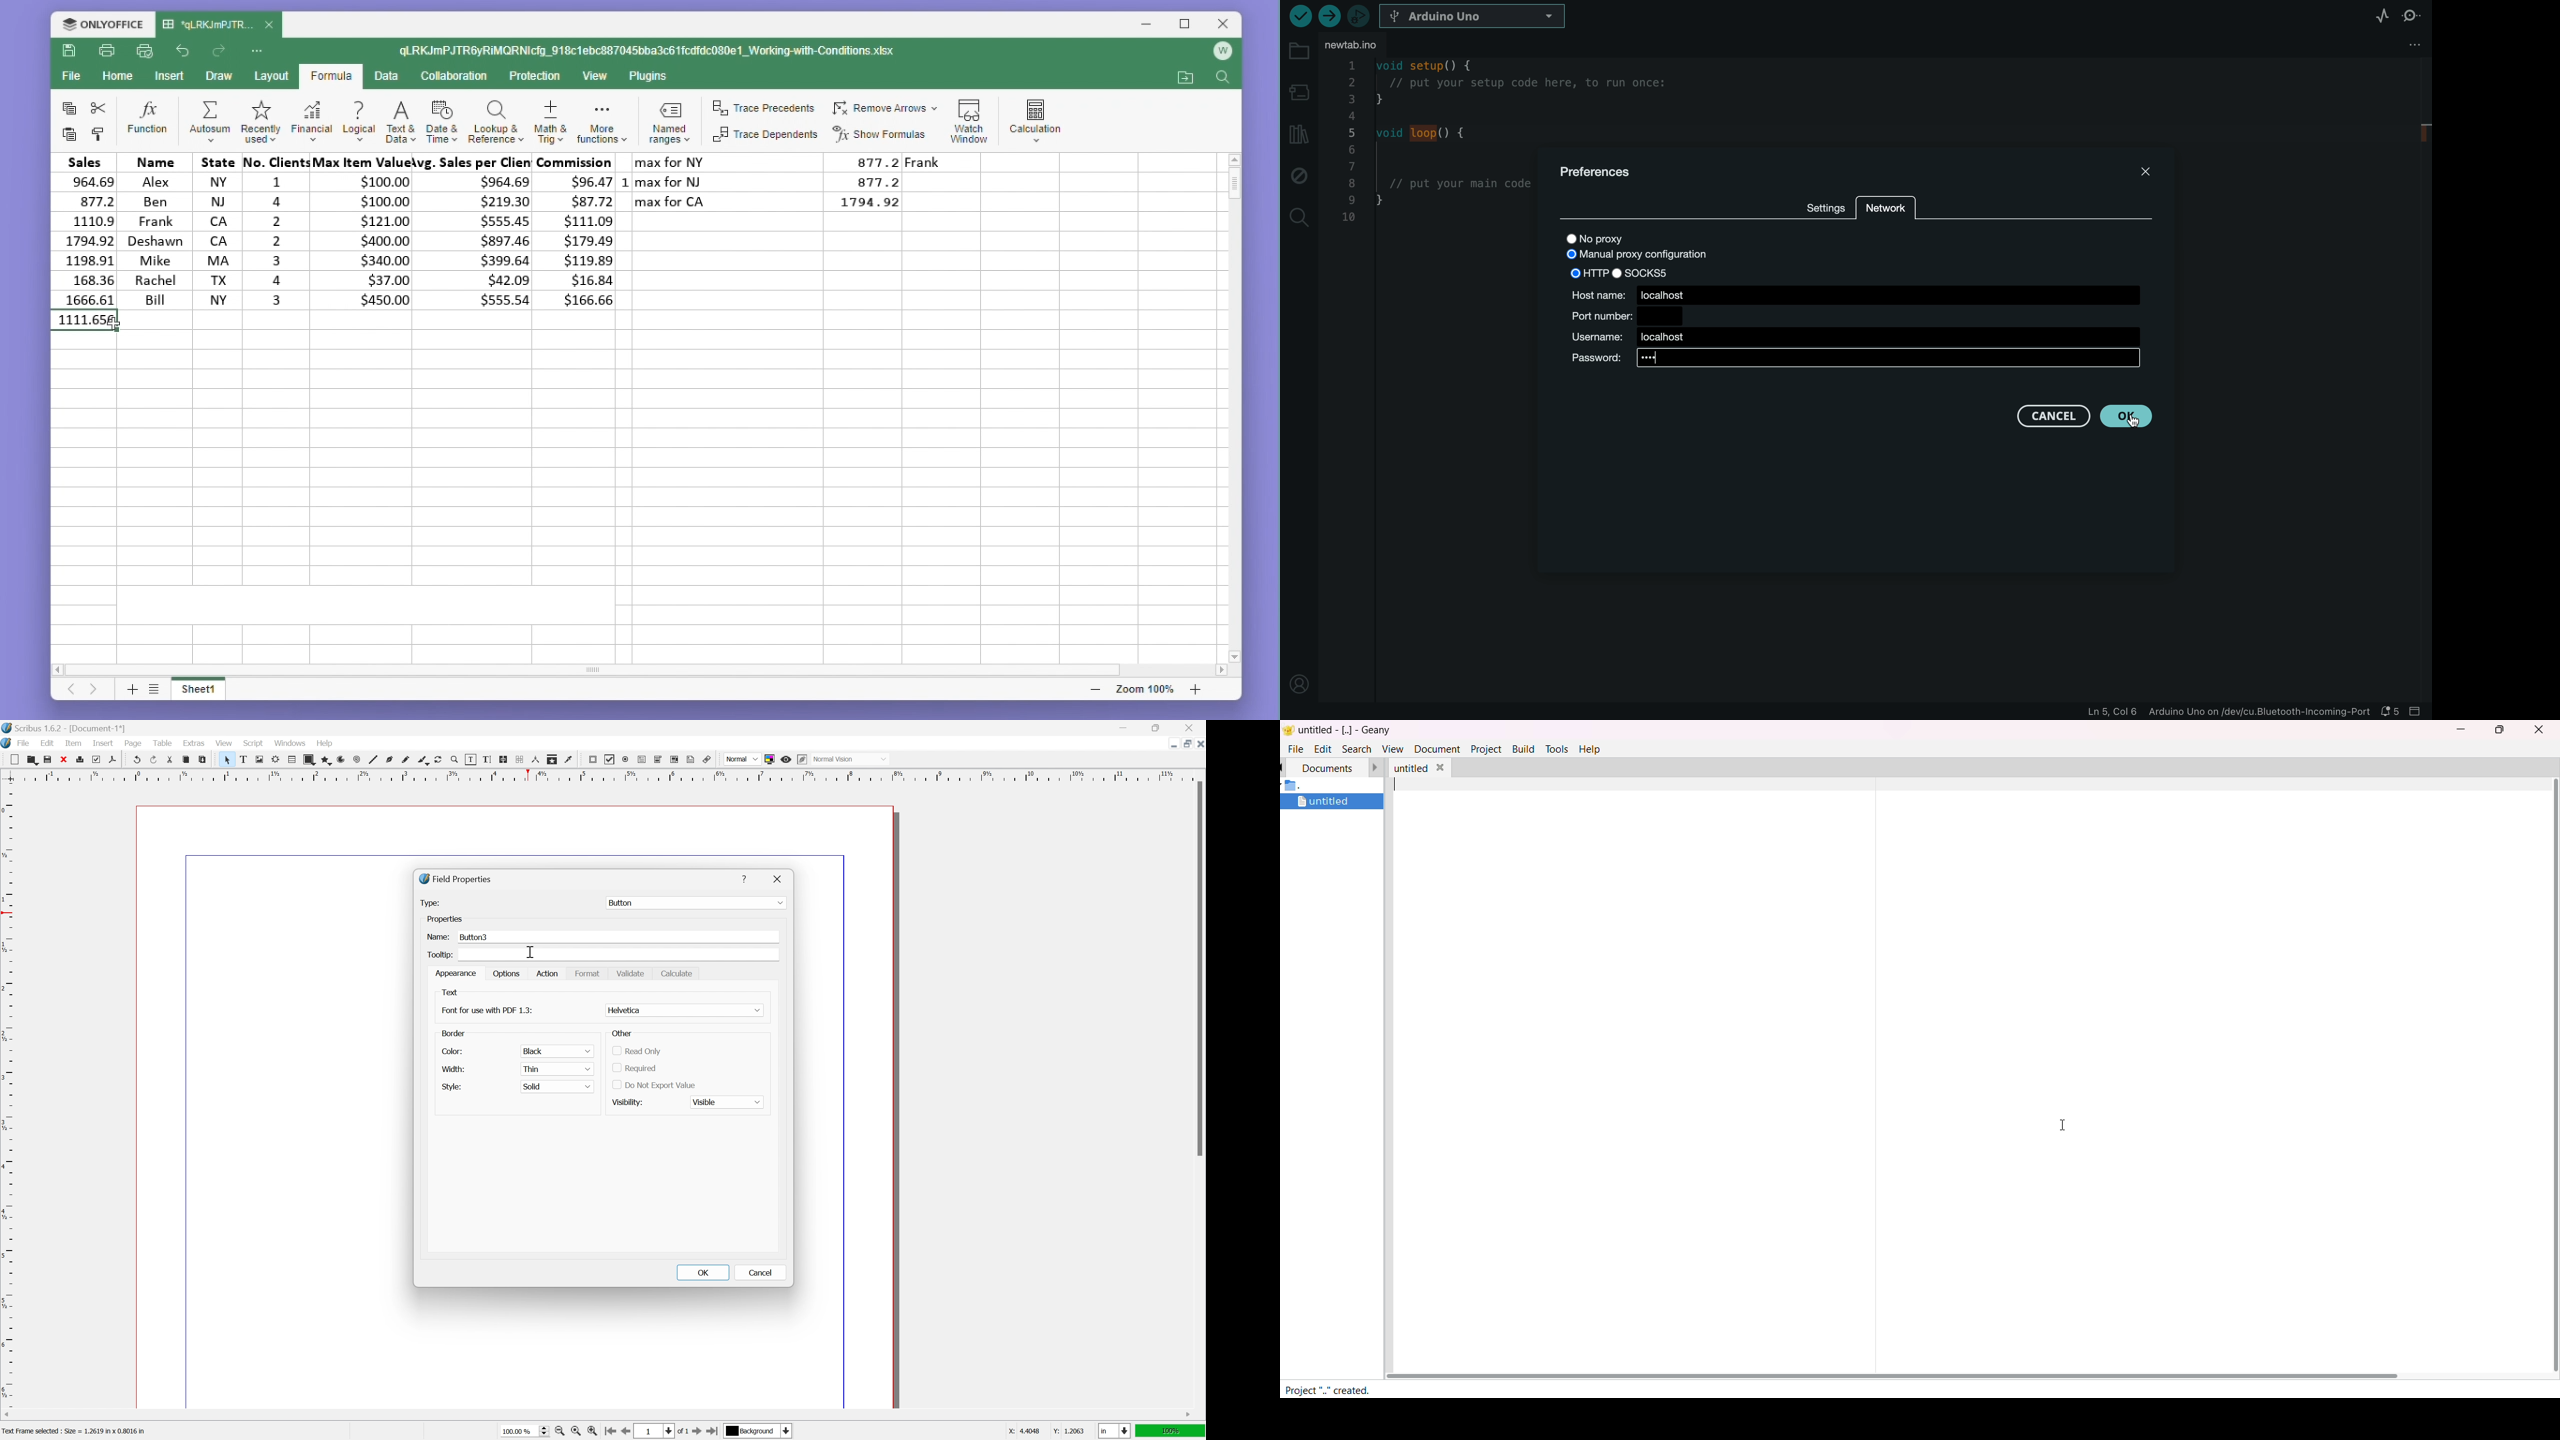  What do you see at coordinates (770, 759) in the screenshot?
I see `toggle color management system` at bounding box center [770, 759].